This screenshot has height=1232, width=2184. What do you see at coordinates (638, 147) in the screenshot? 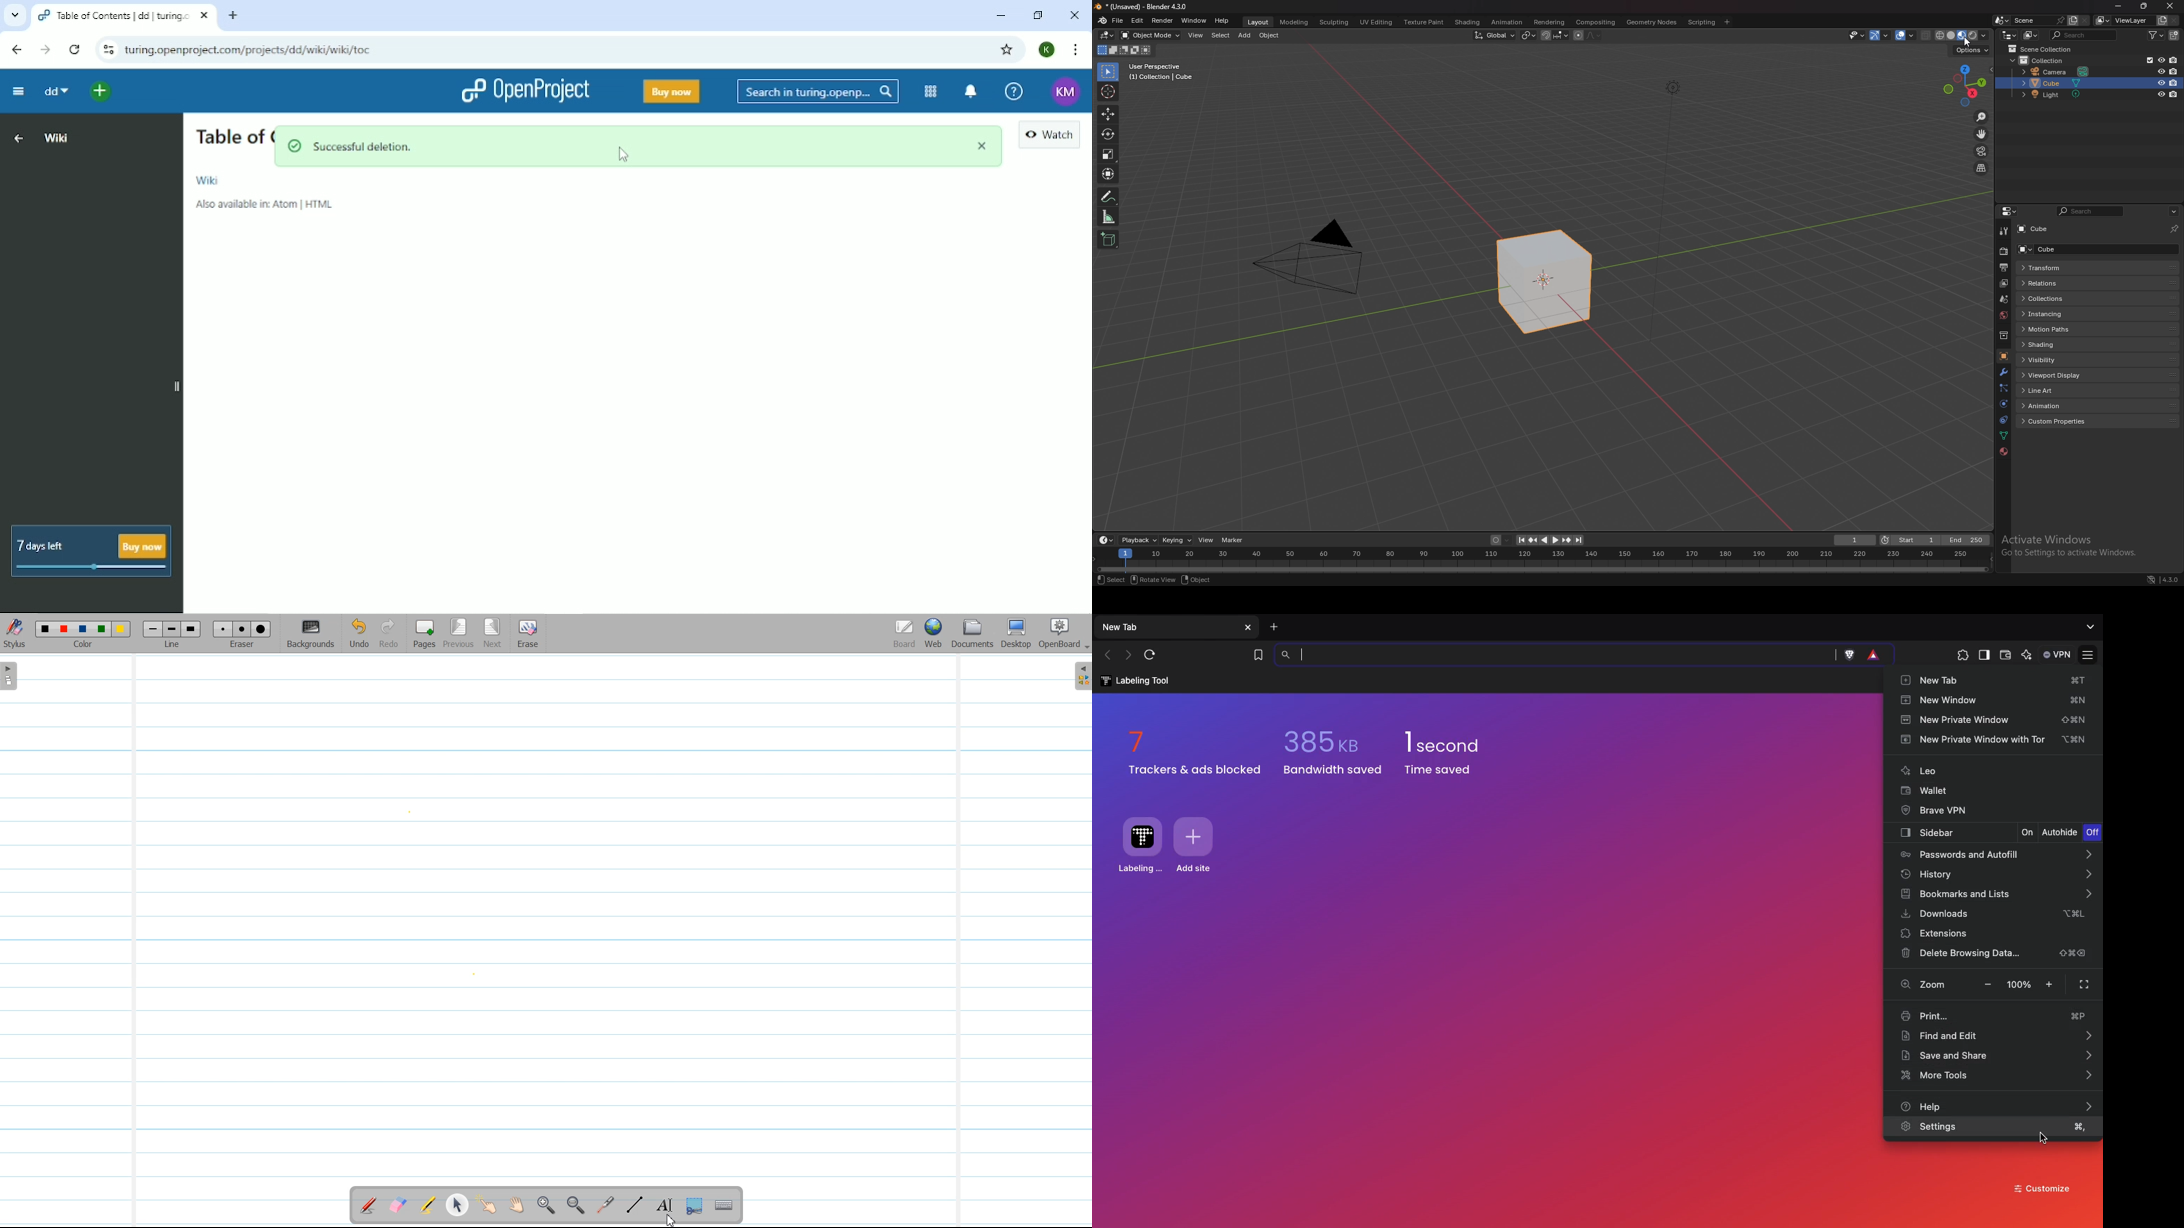
I see `Successful deletion.` at bounding box center [638, 147].